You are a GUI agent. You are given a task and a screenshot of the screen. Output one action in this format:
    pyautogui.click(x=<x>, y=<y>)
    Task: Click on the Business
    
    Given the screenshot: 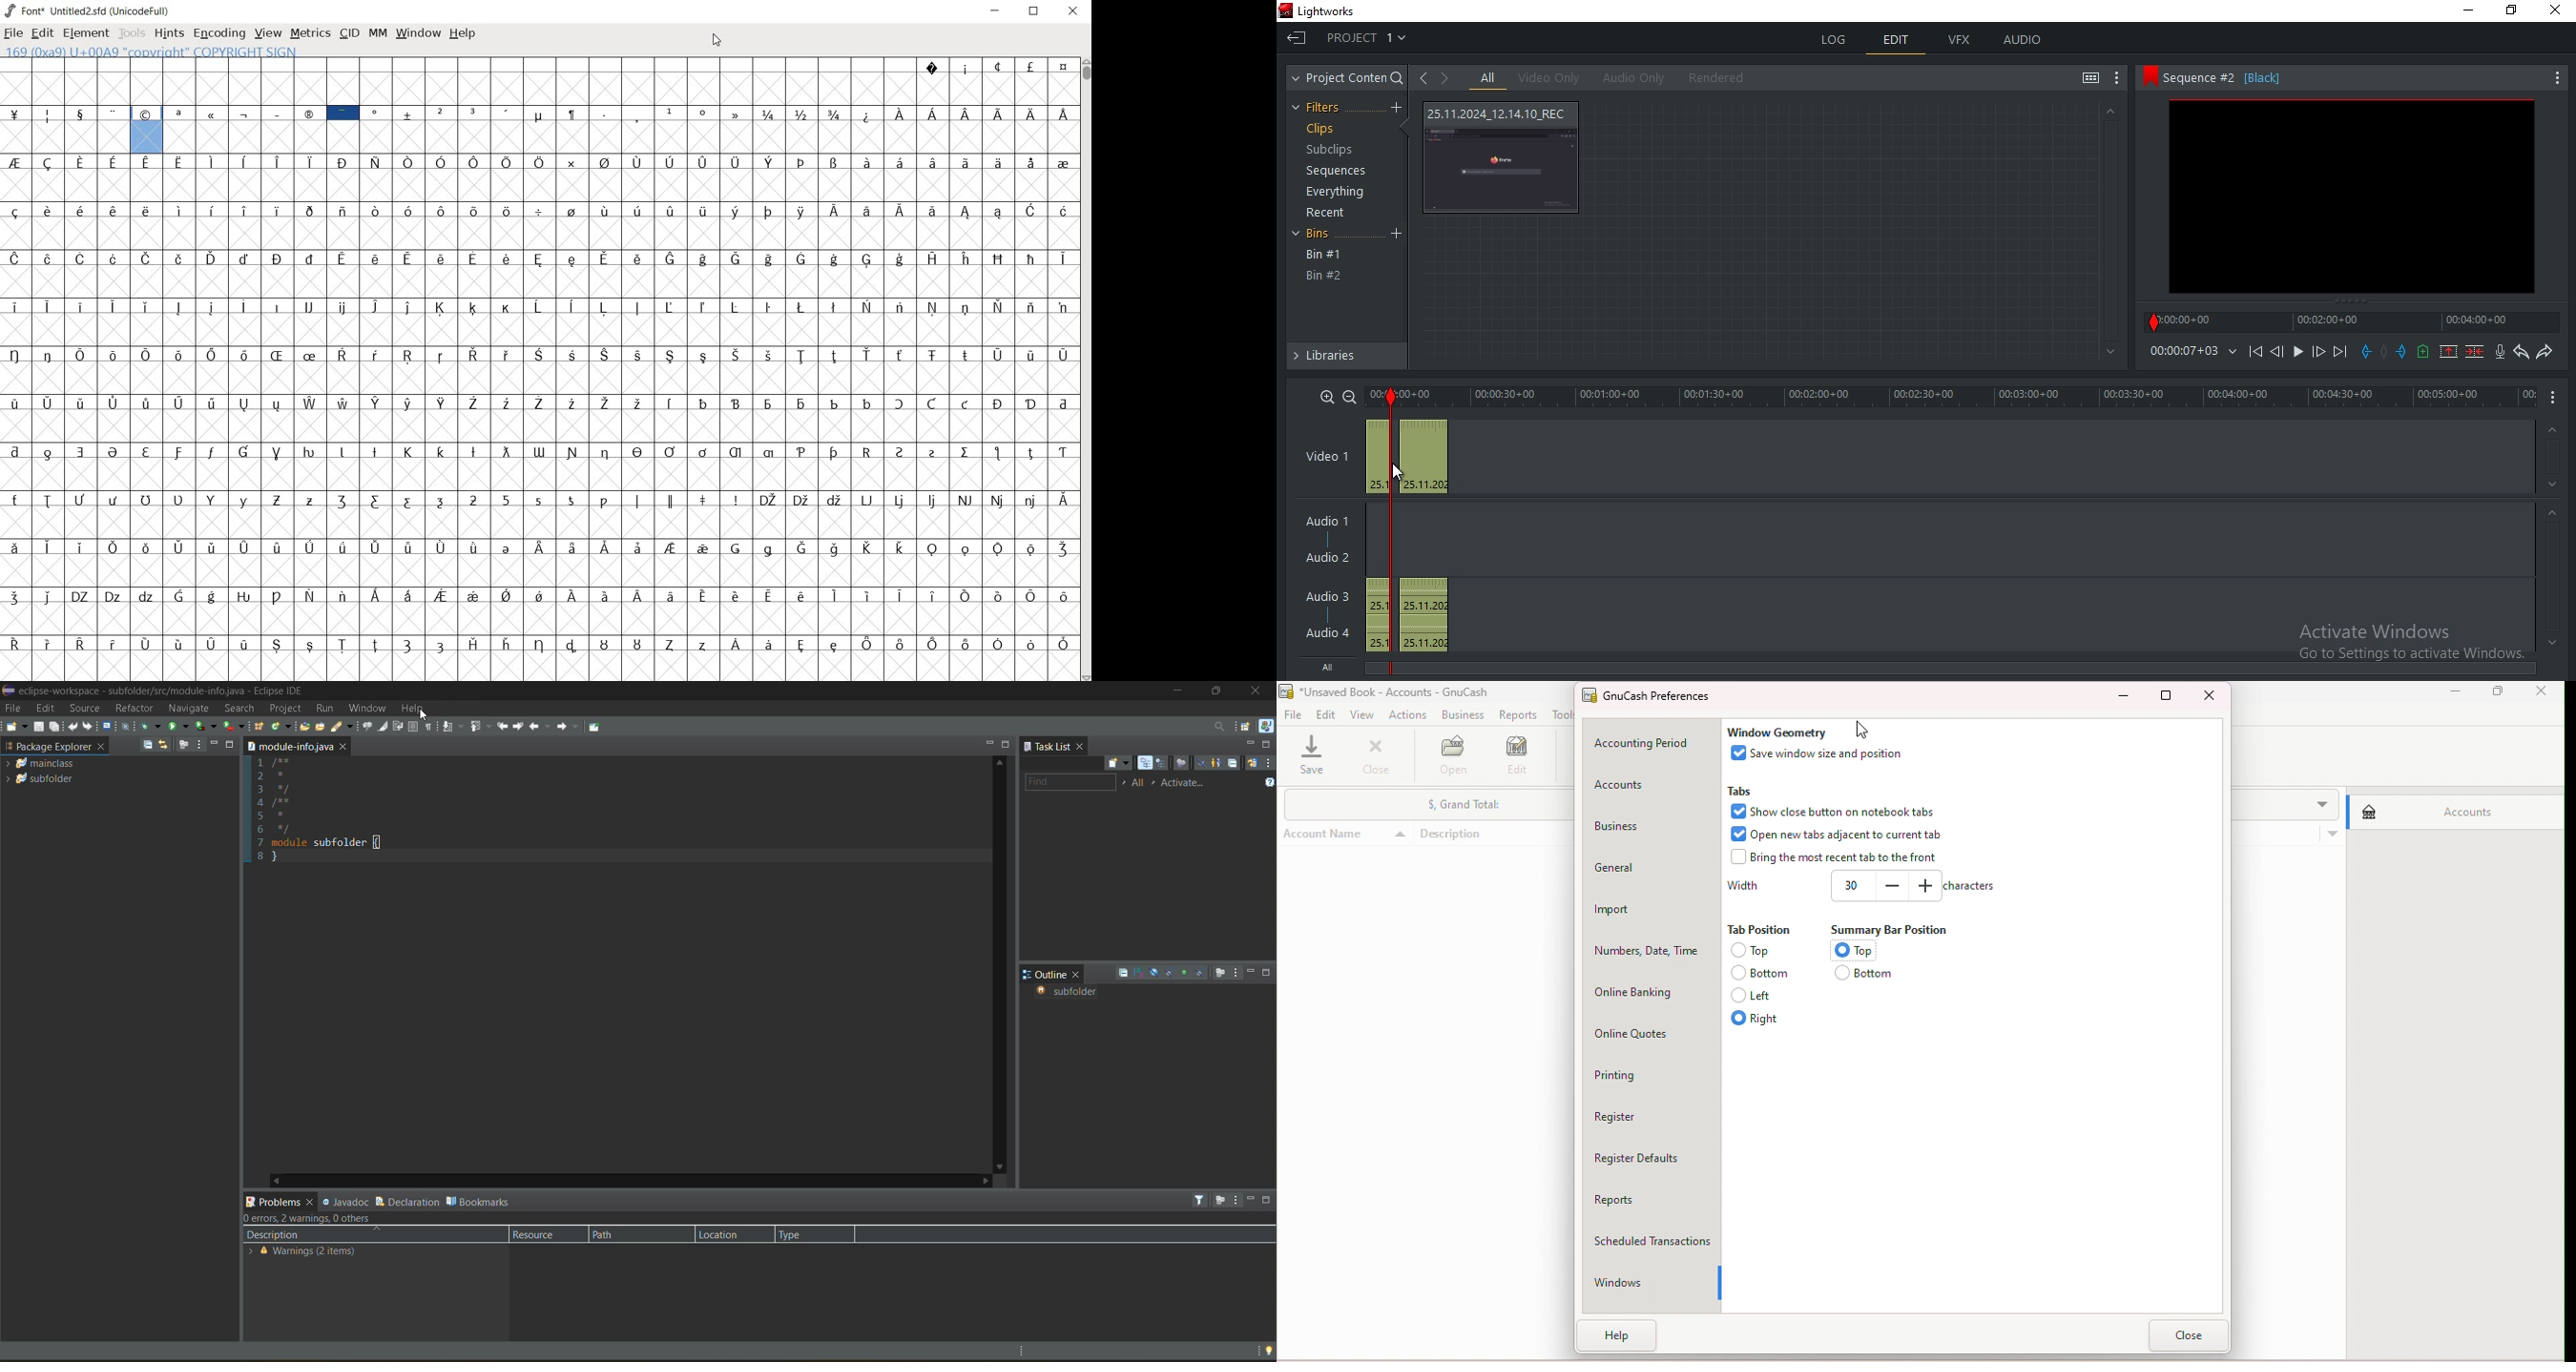 What is the action you would take?
    pyautogui.click(x=1648, y=822)
    